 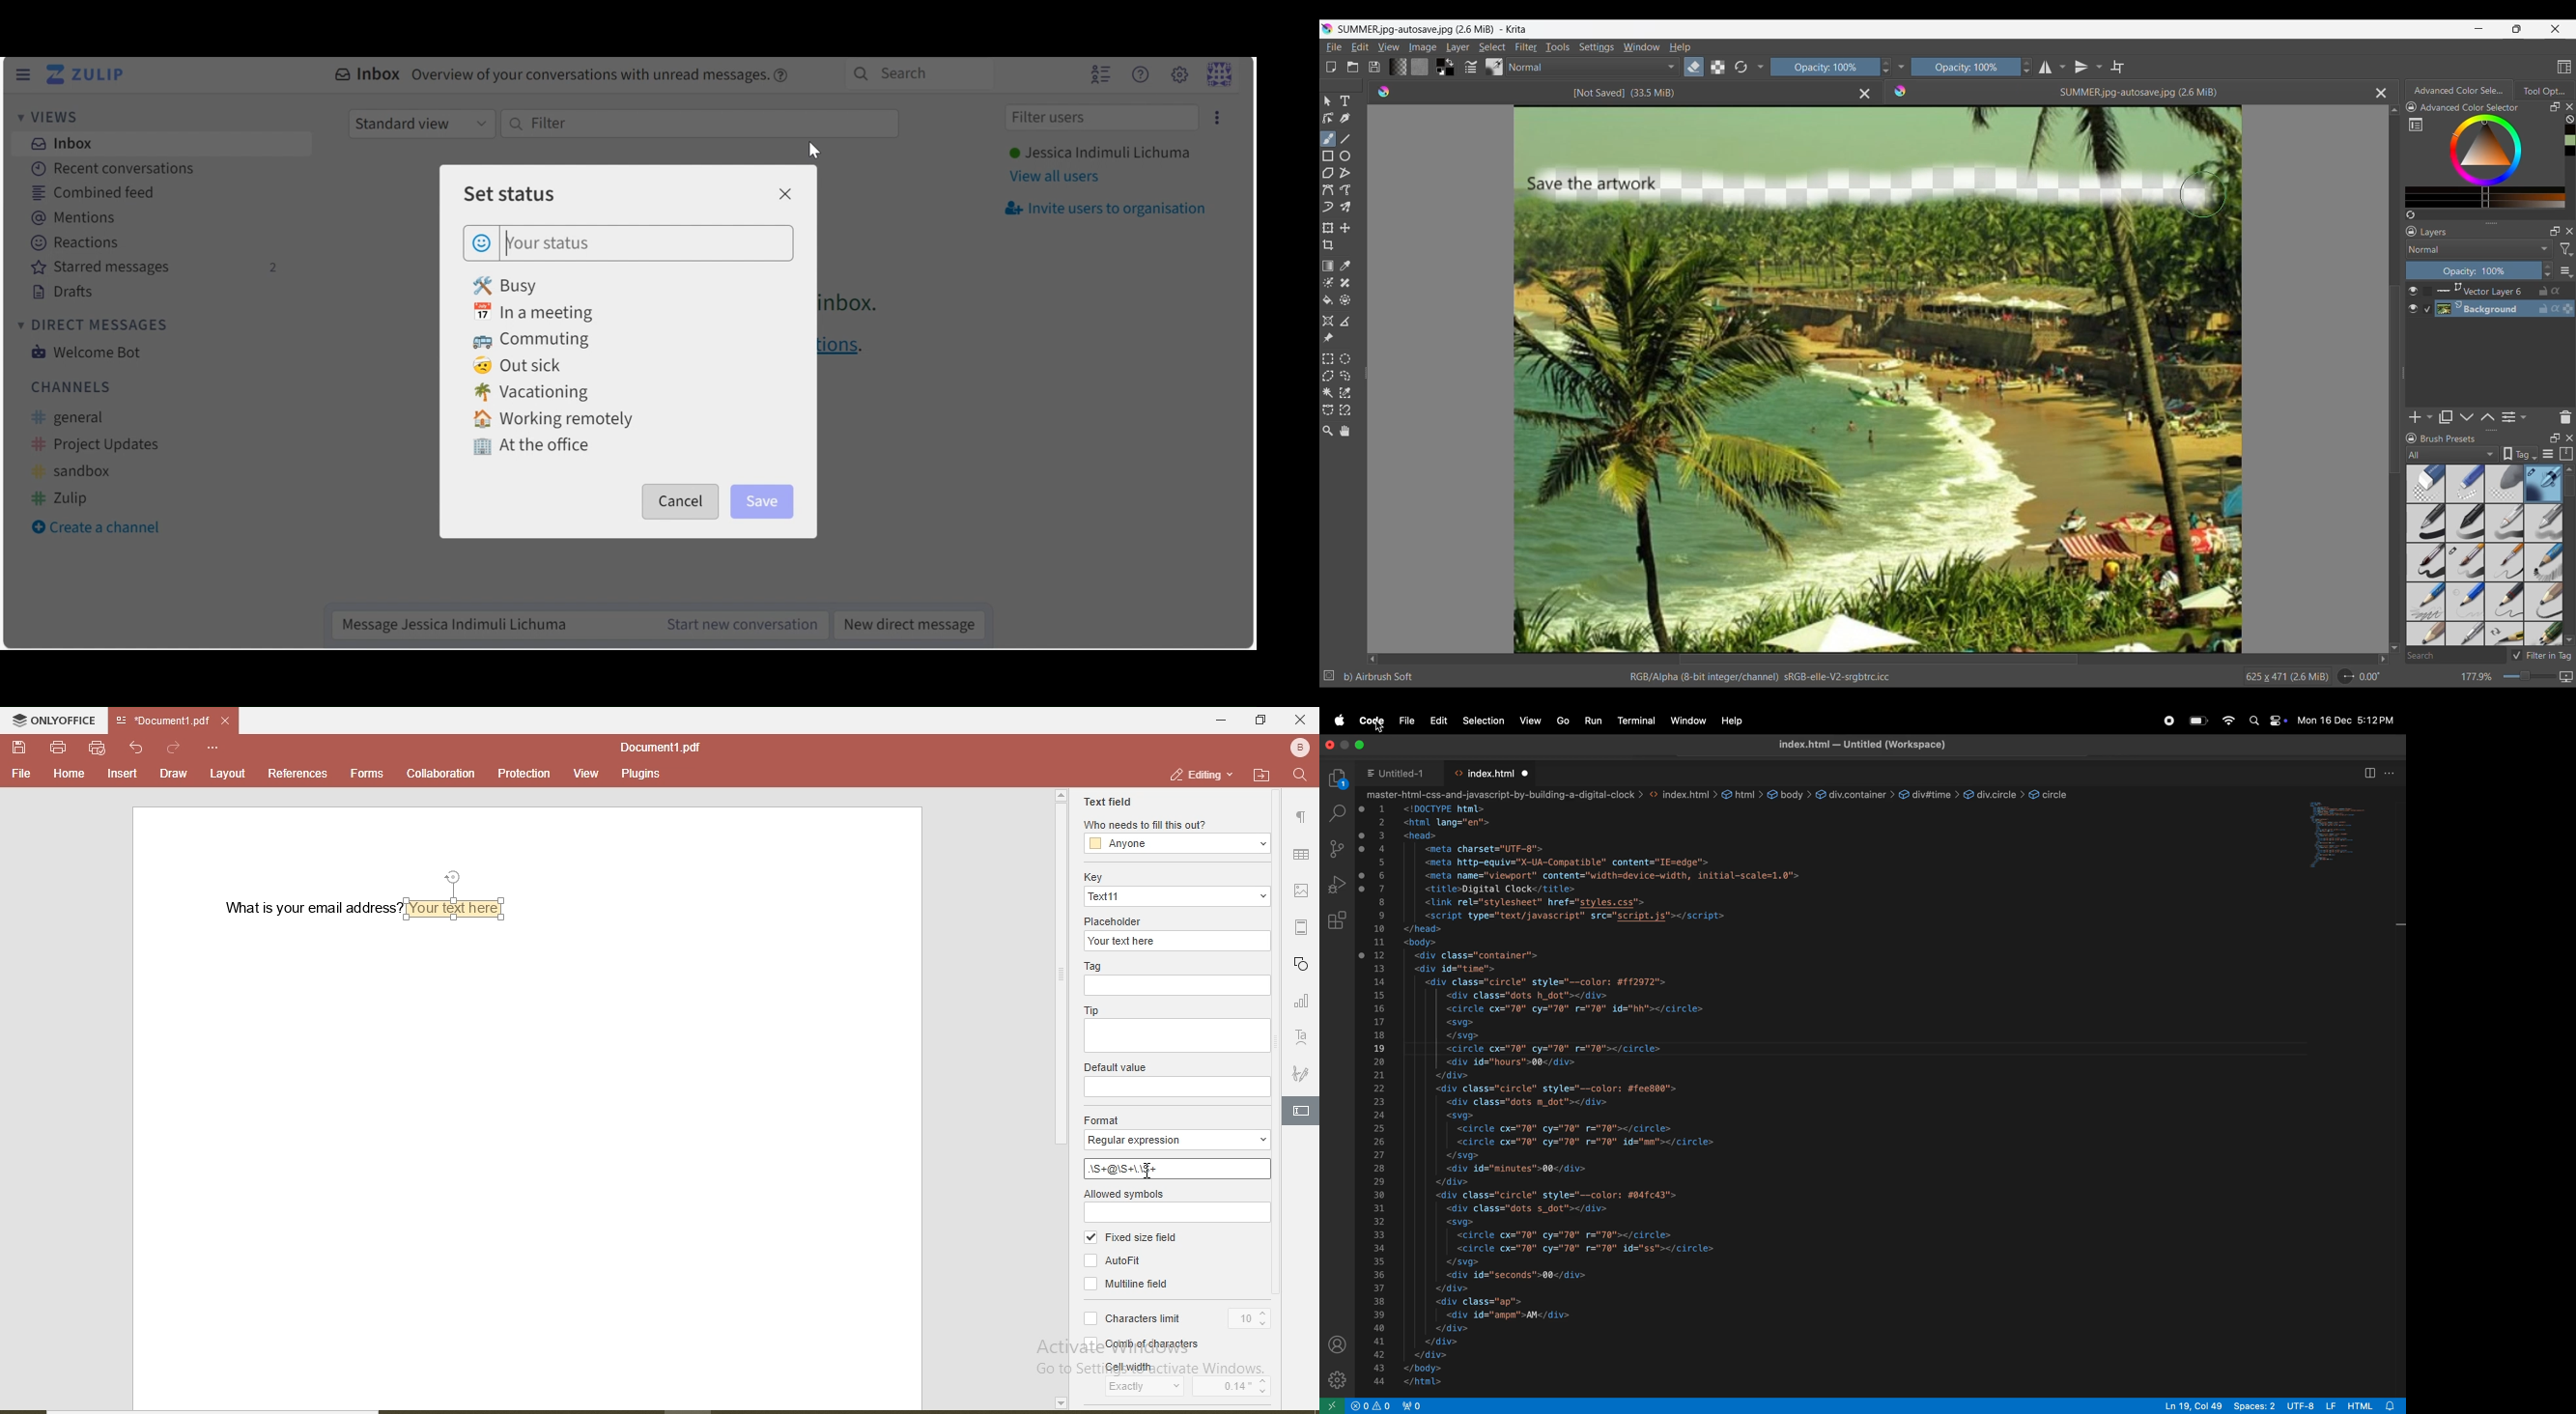 I want to click on Direct Messages, so click(x=91, y=325).